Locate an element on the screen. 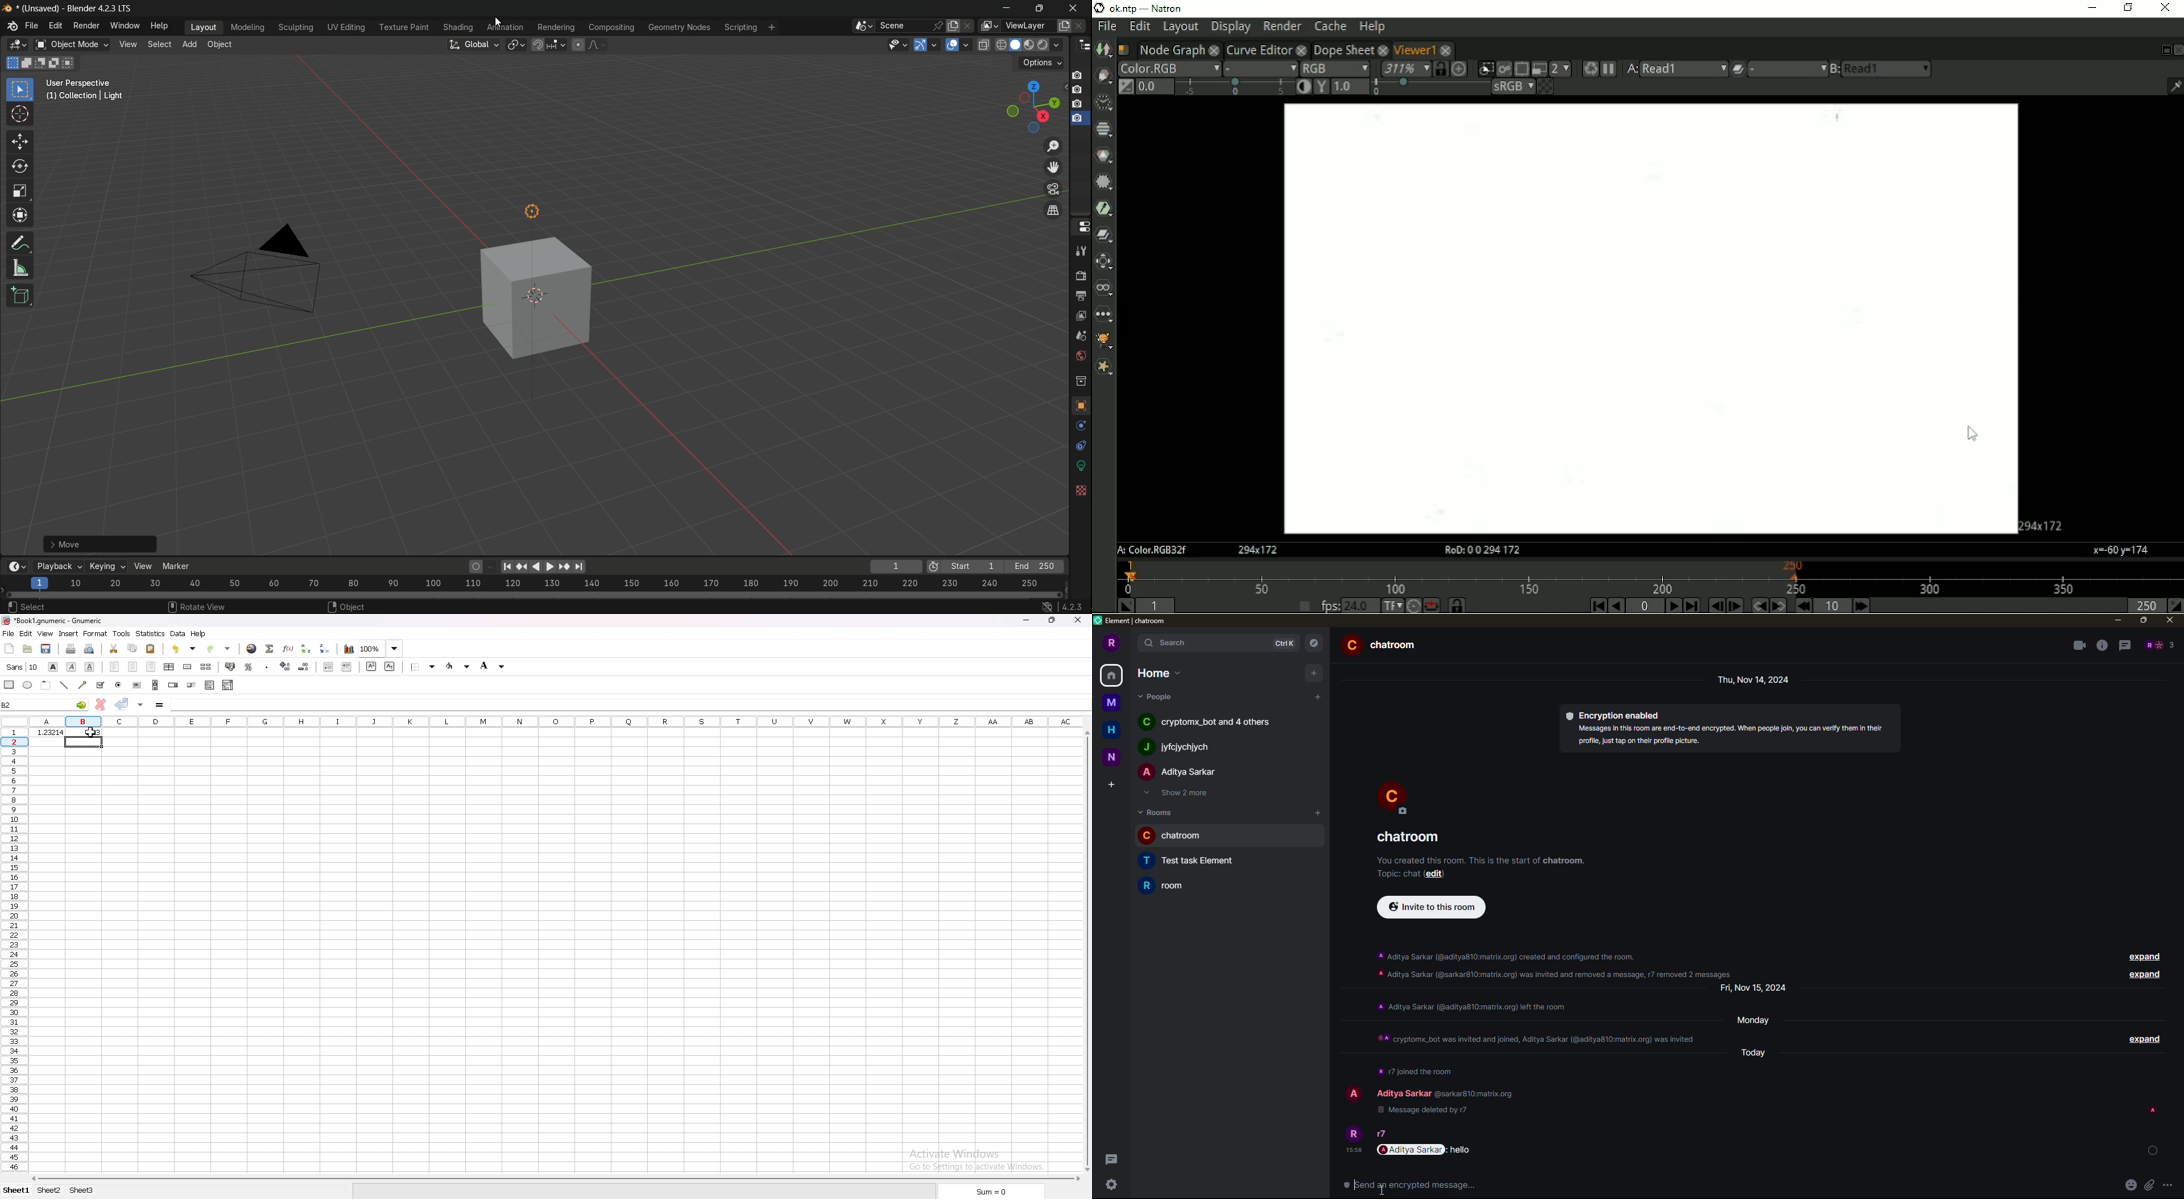  select is located at coordinates (158, 45).